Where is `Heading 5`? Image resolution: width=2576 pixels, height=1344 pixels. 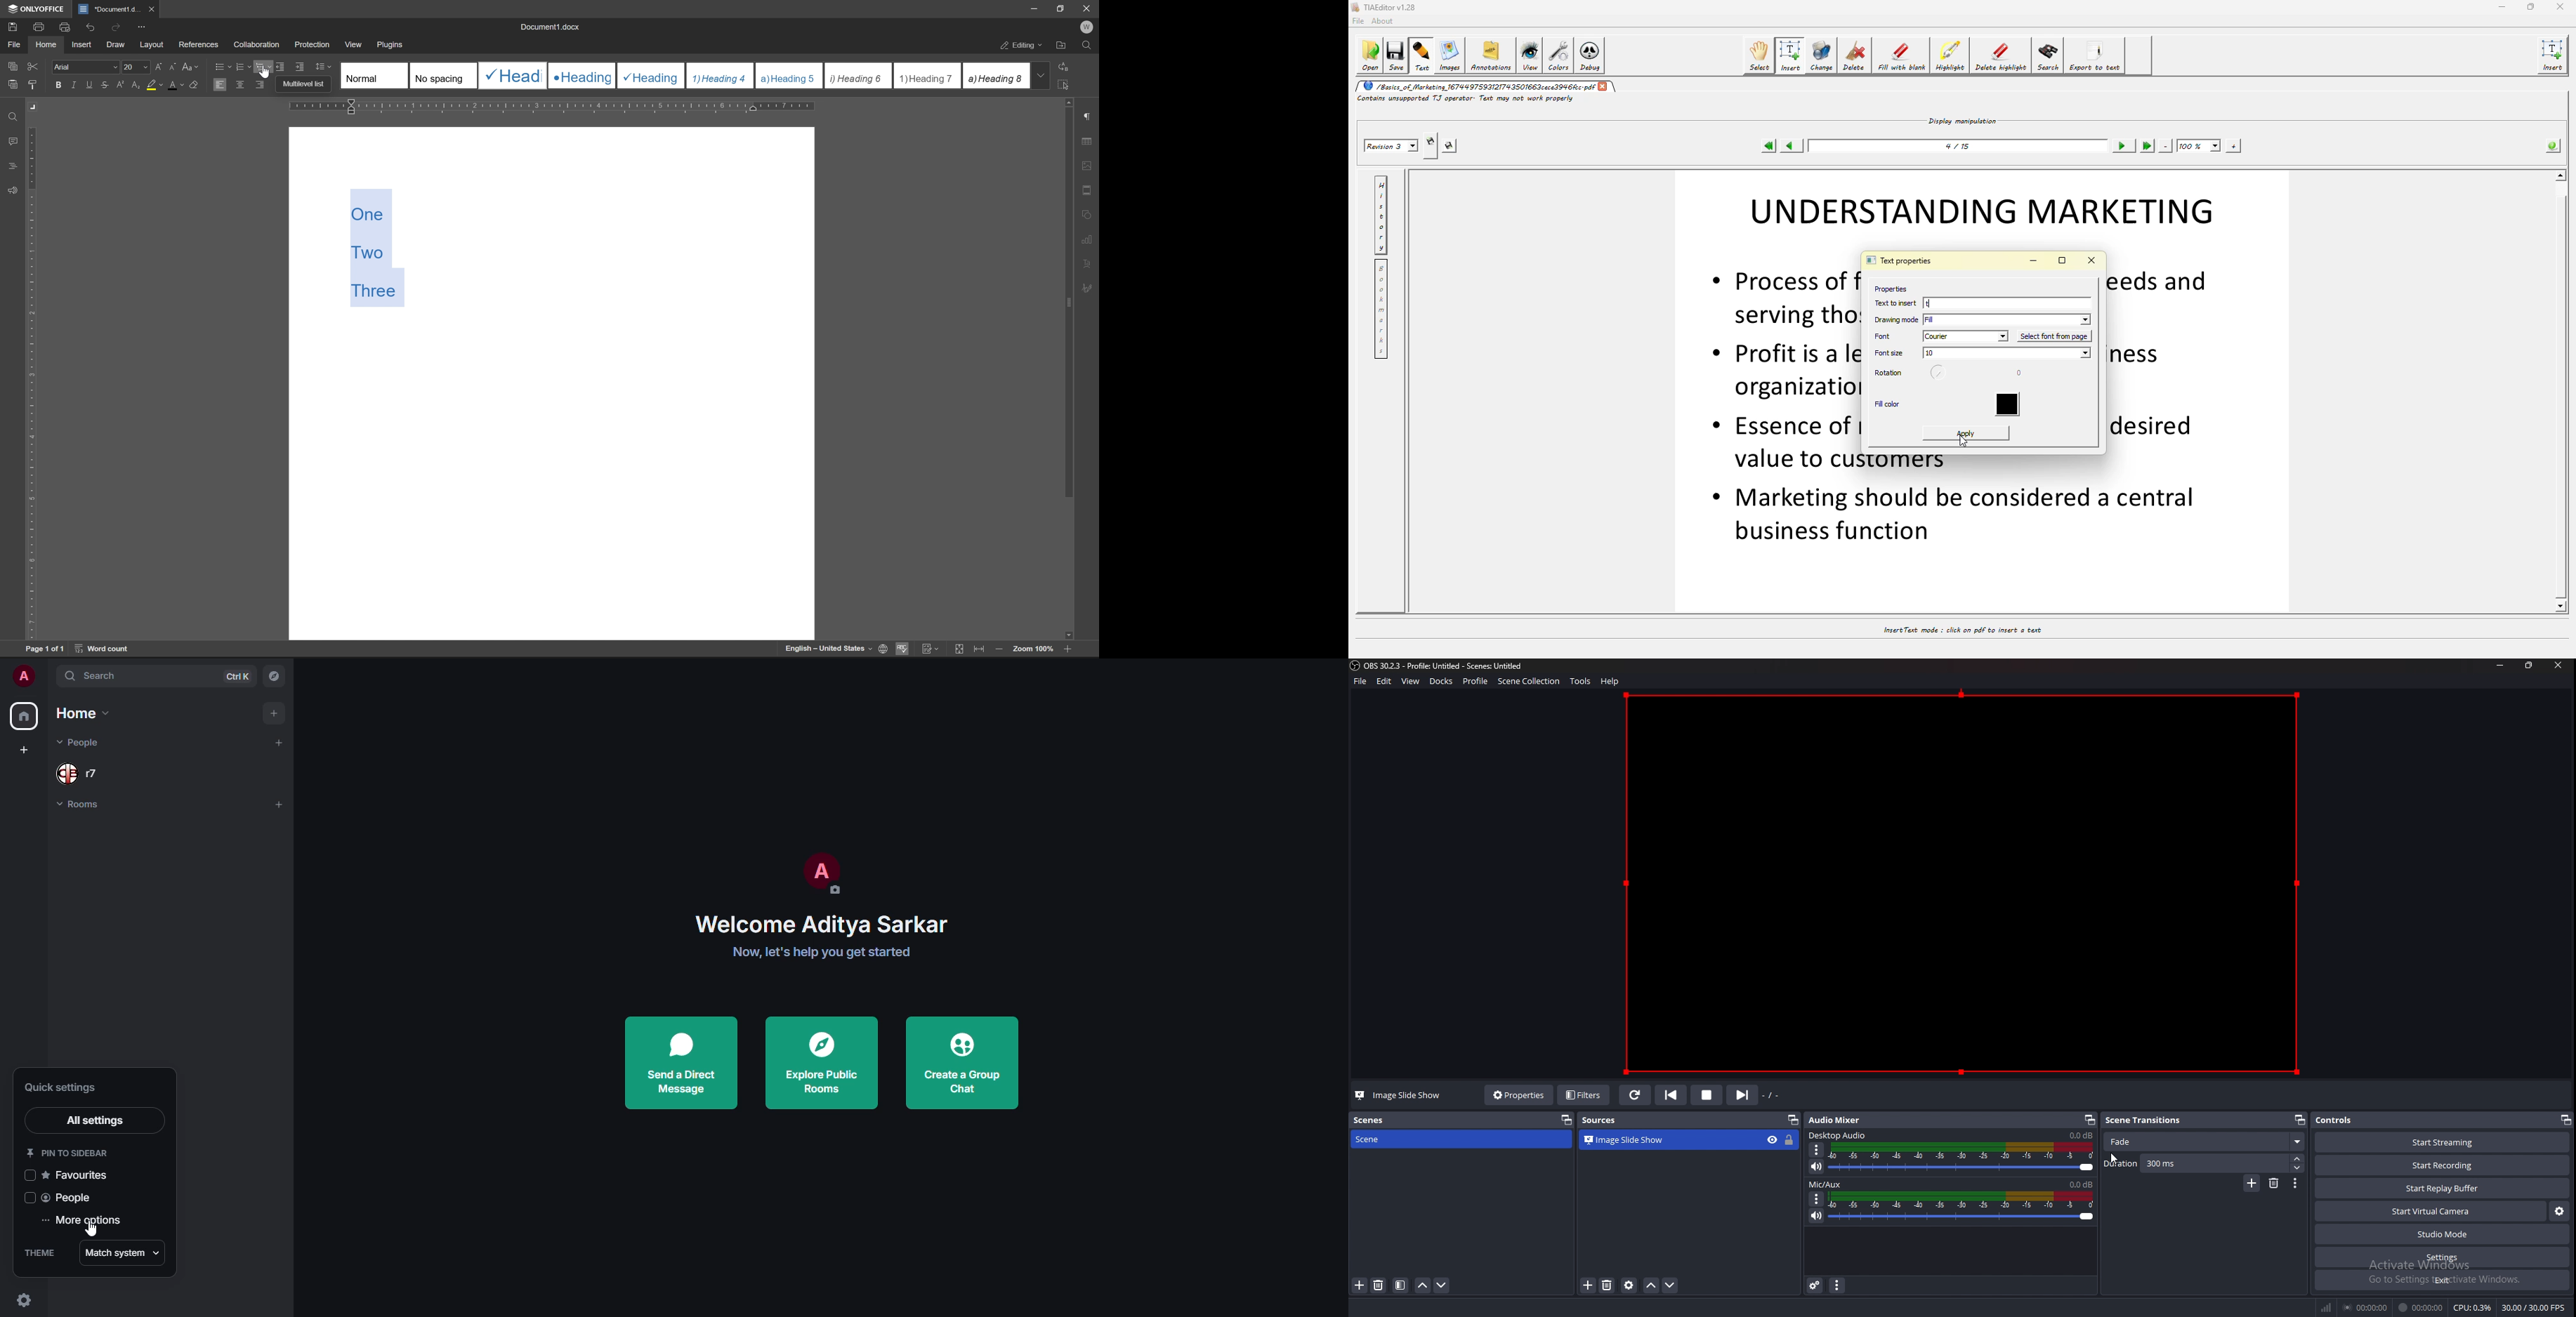
Heading 5 is located at coordinates (789, 75).